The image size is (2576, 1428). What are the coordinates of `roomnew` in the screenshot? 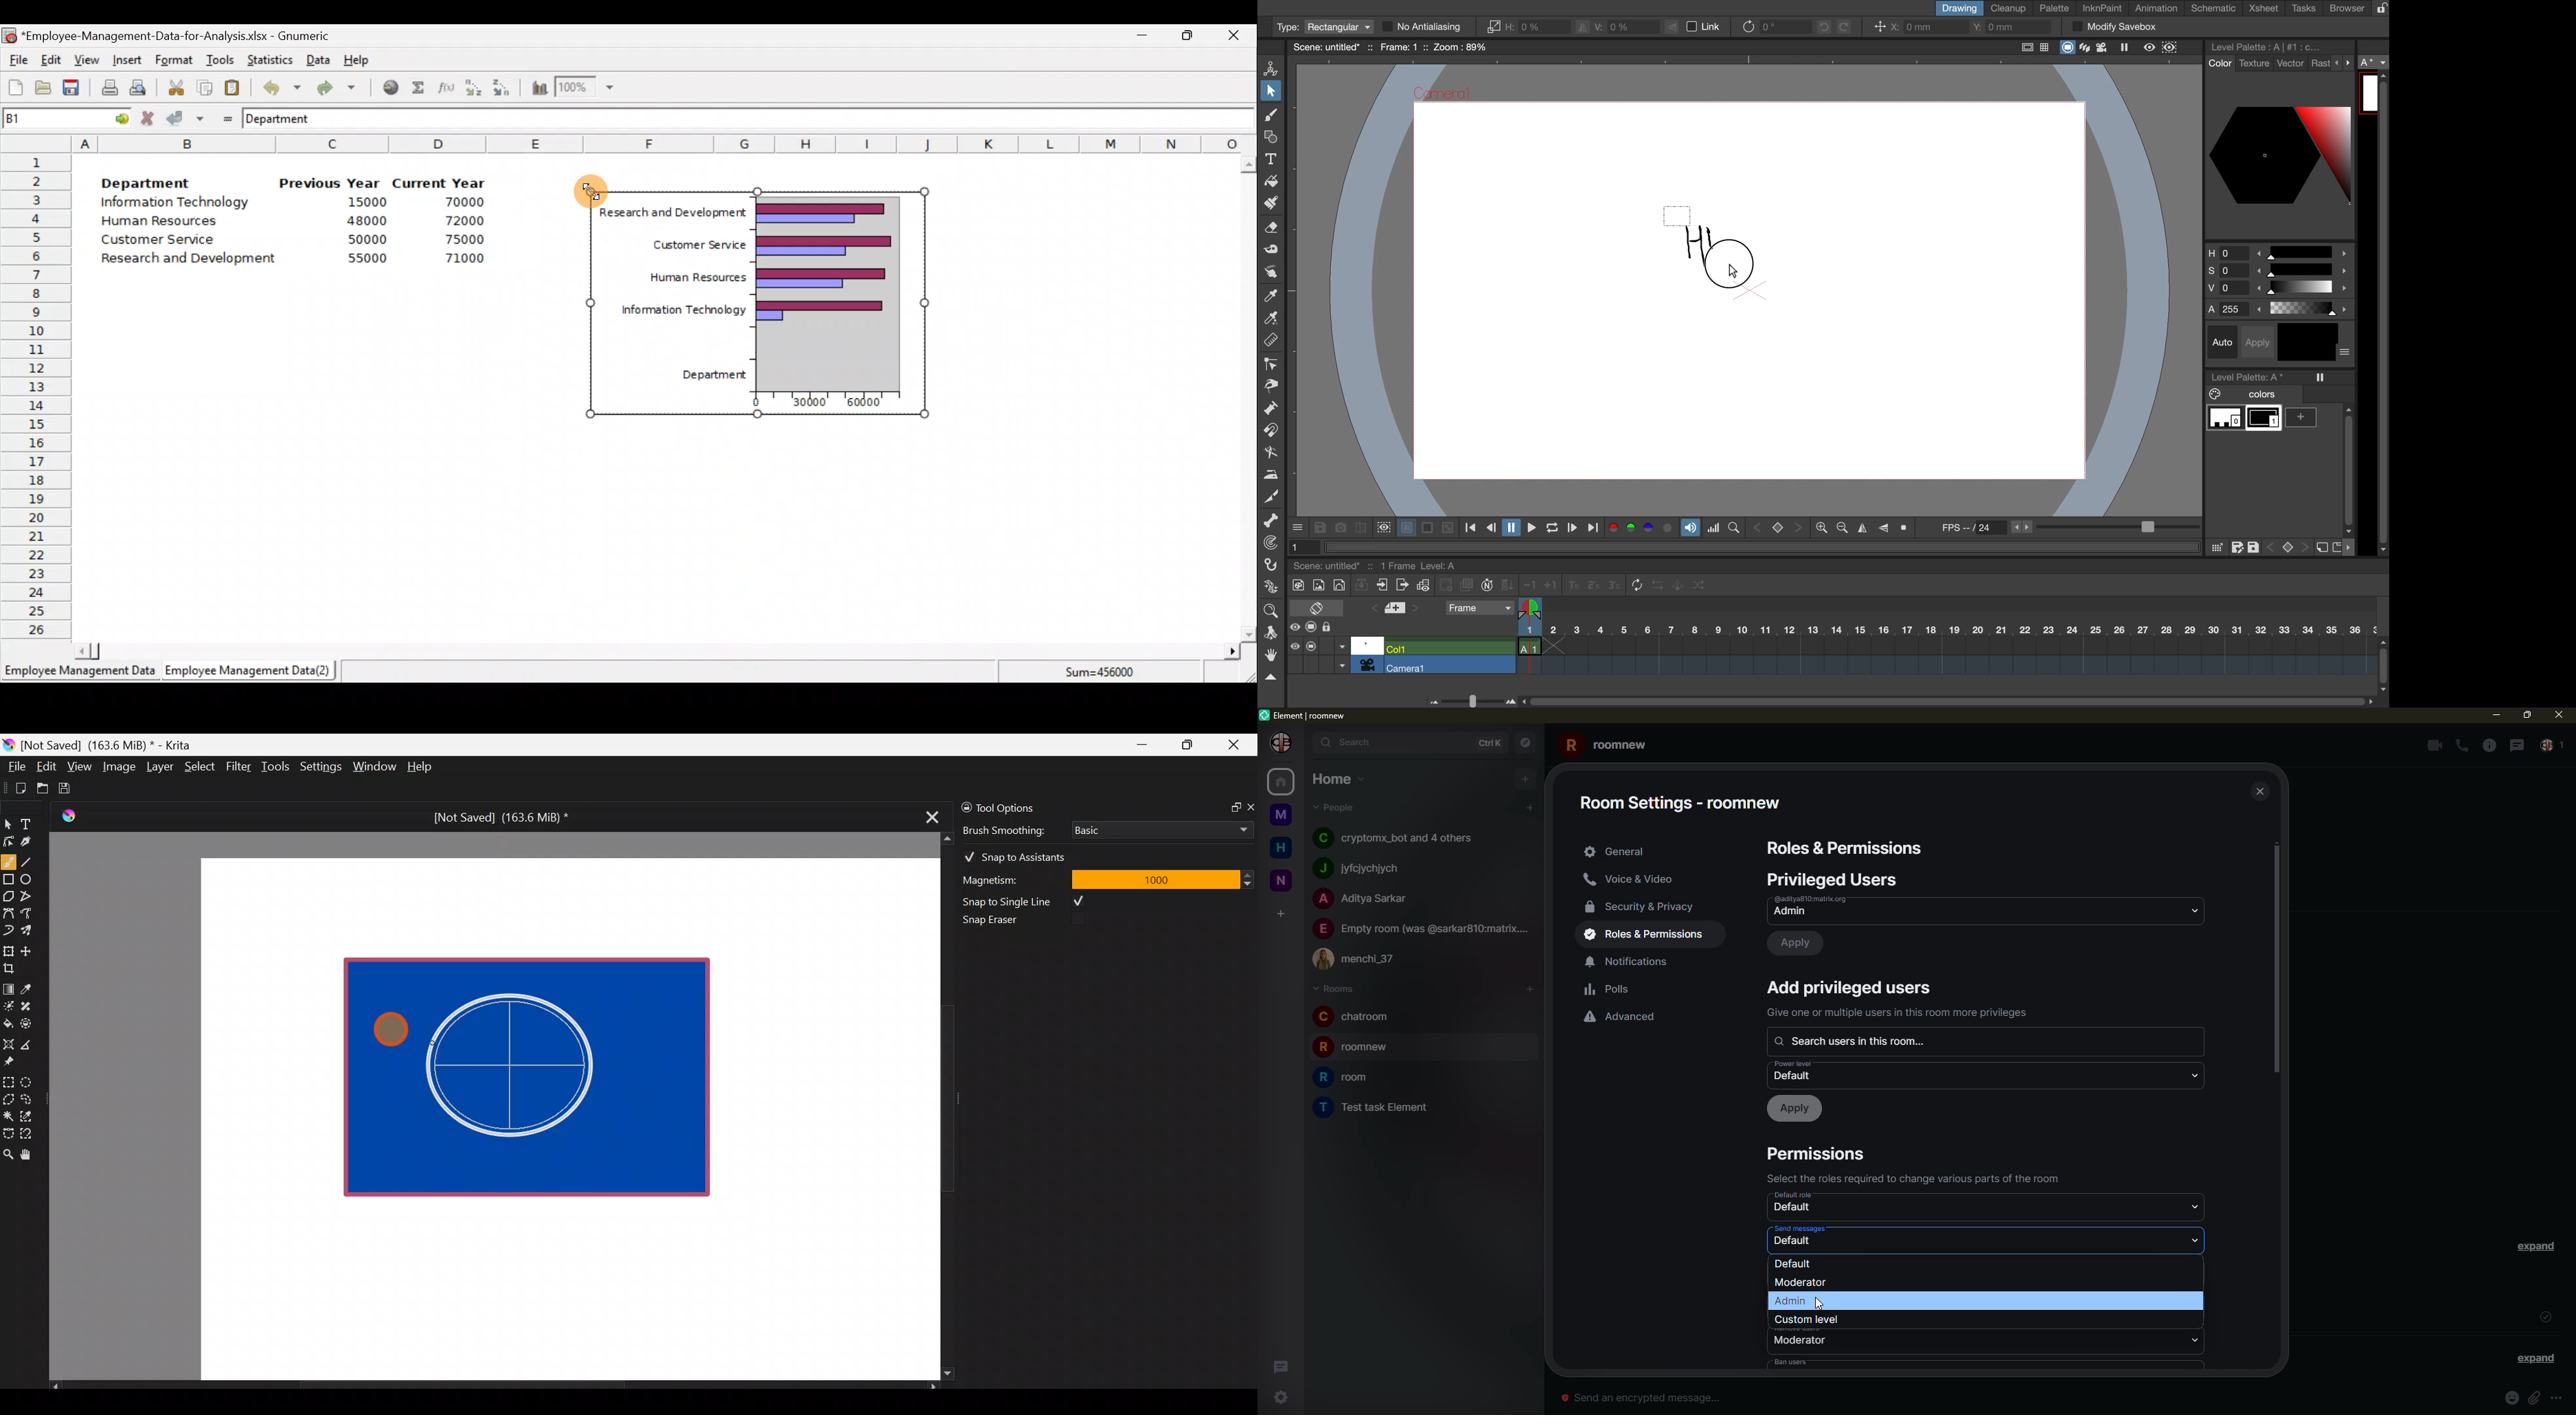 It's located at (1609, 743).